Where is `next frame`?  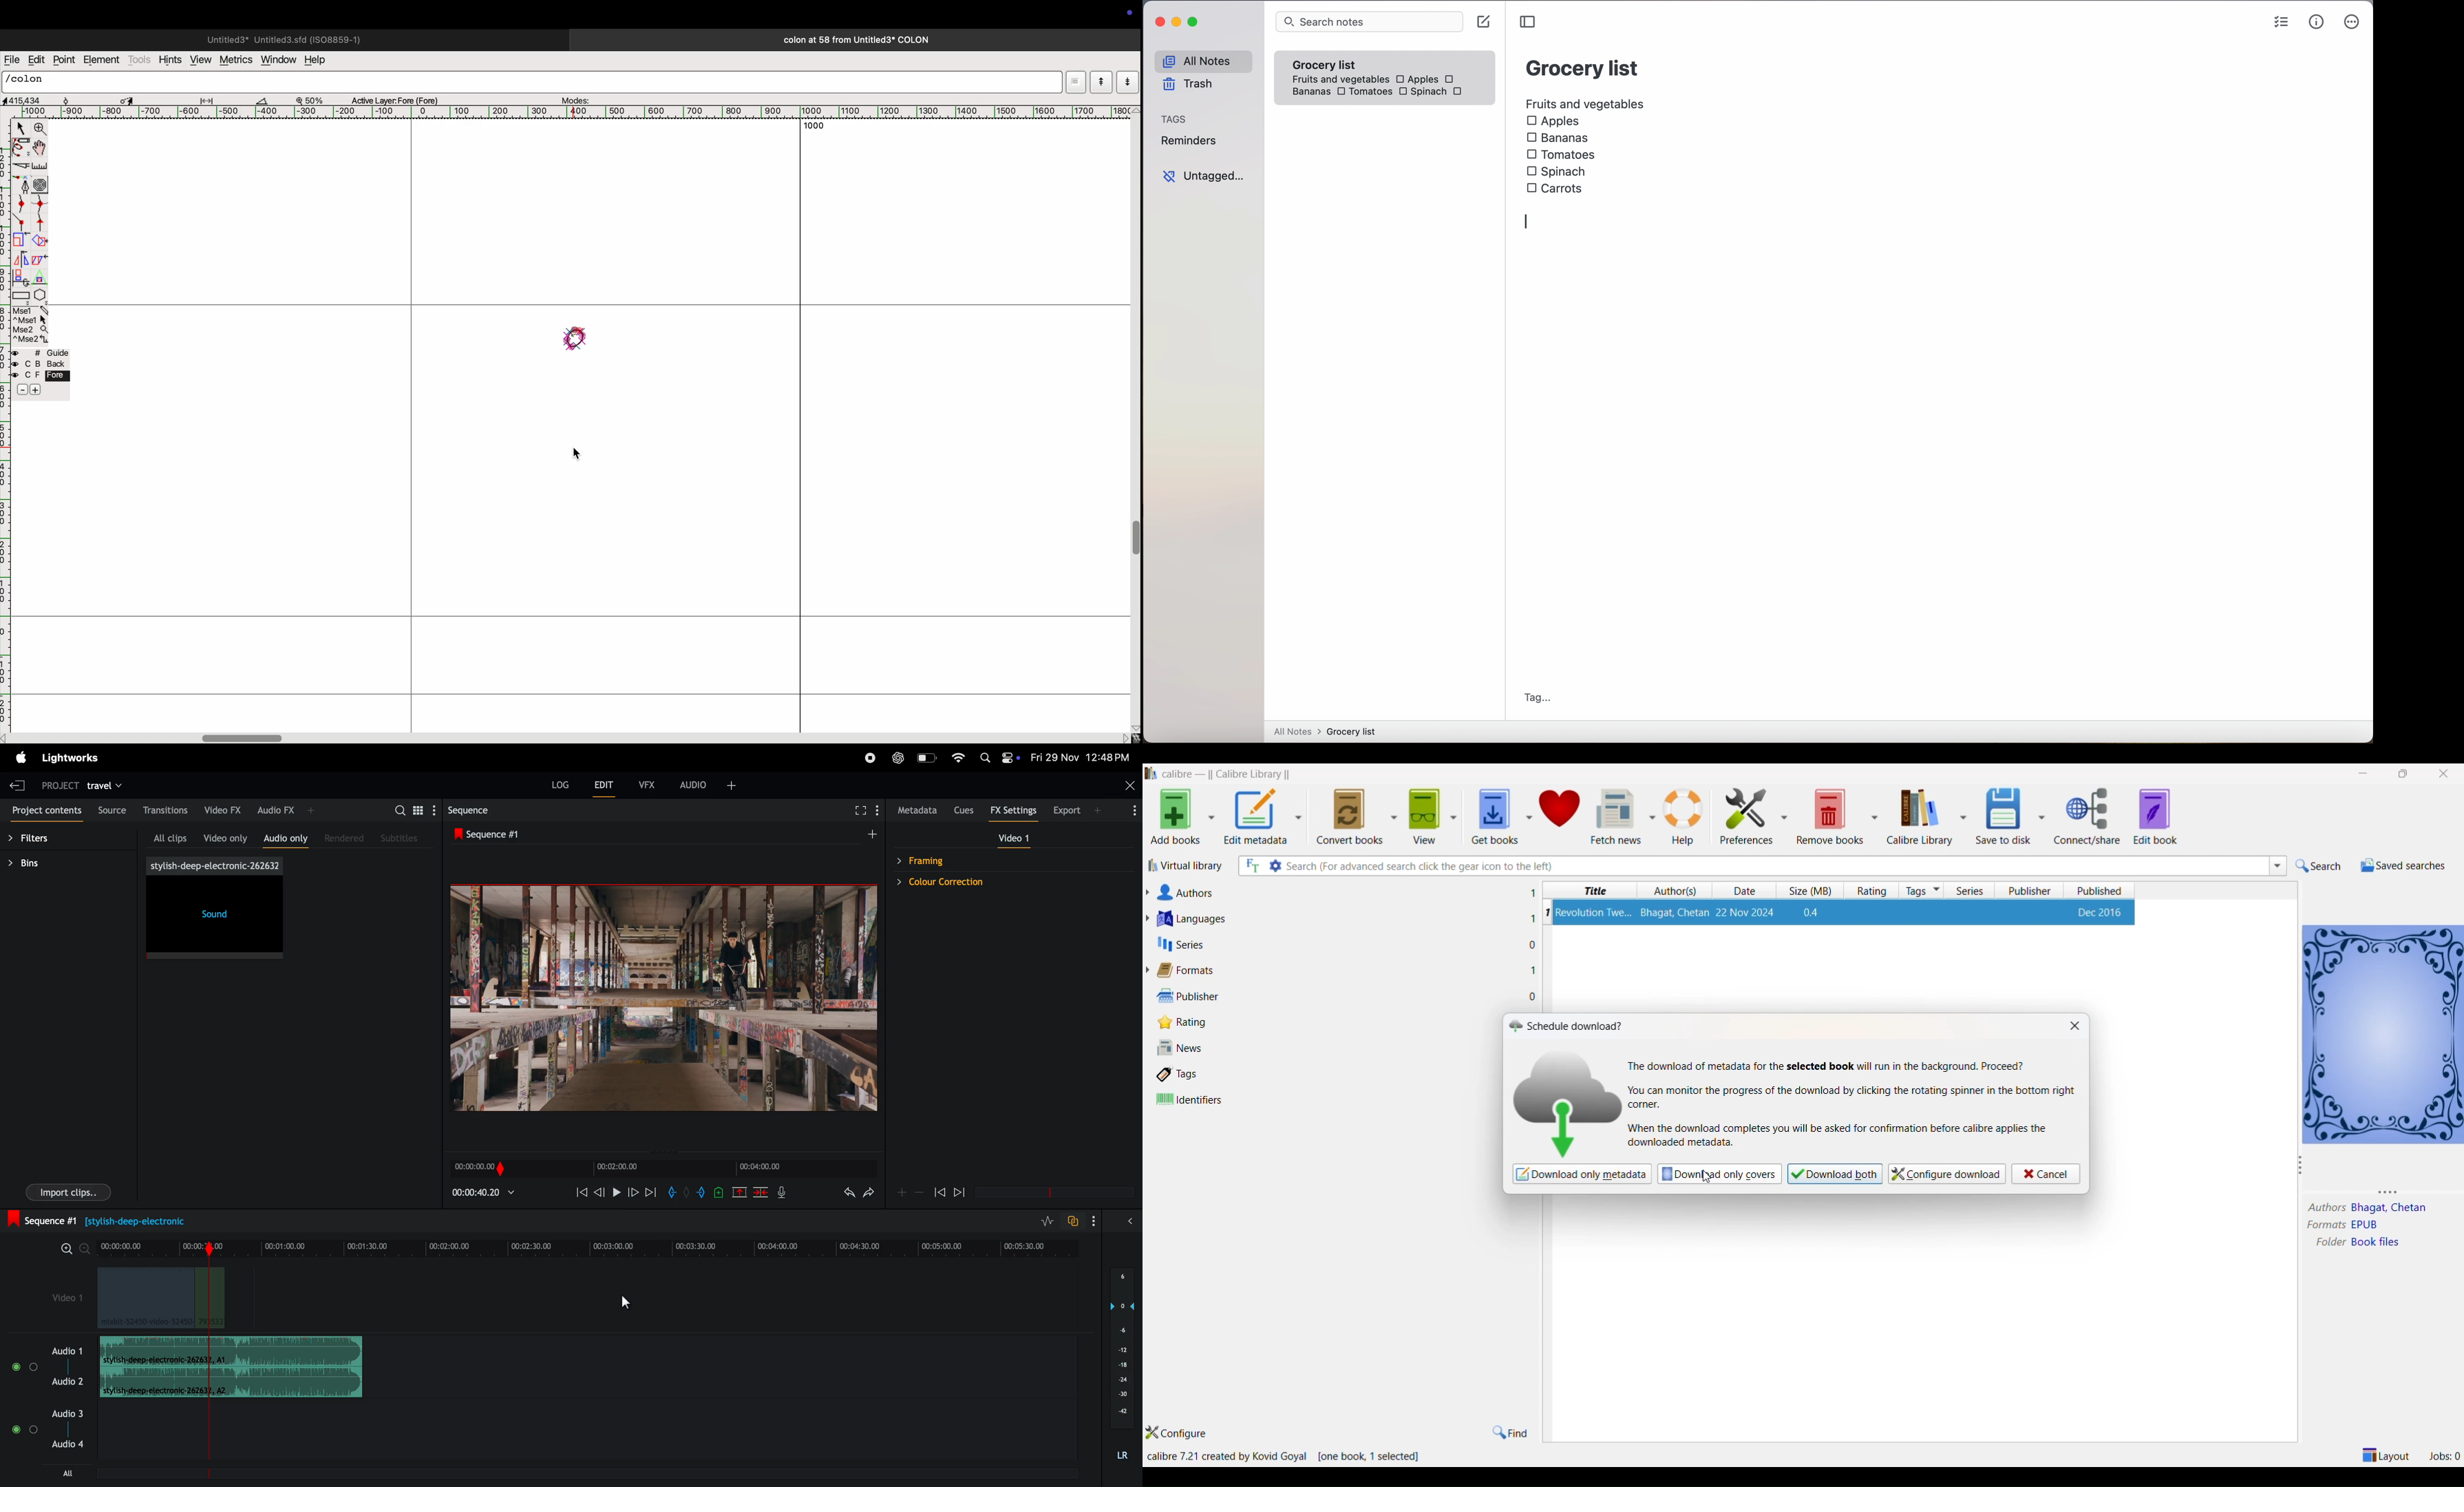 next frame is located at coordinates (635, 1191).